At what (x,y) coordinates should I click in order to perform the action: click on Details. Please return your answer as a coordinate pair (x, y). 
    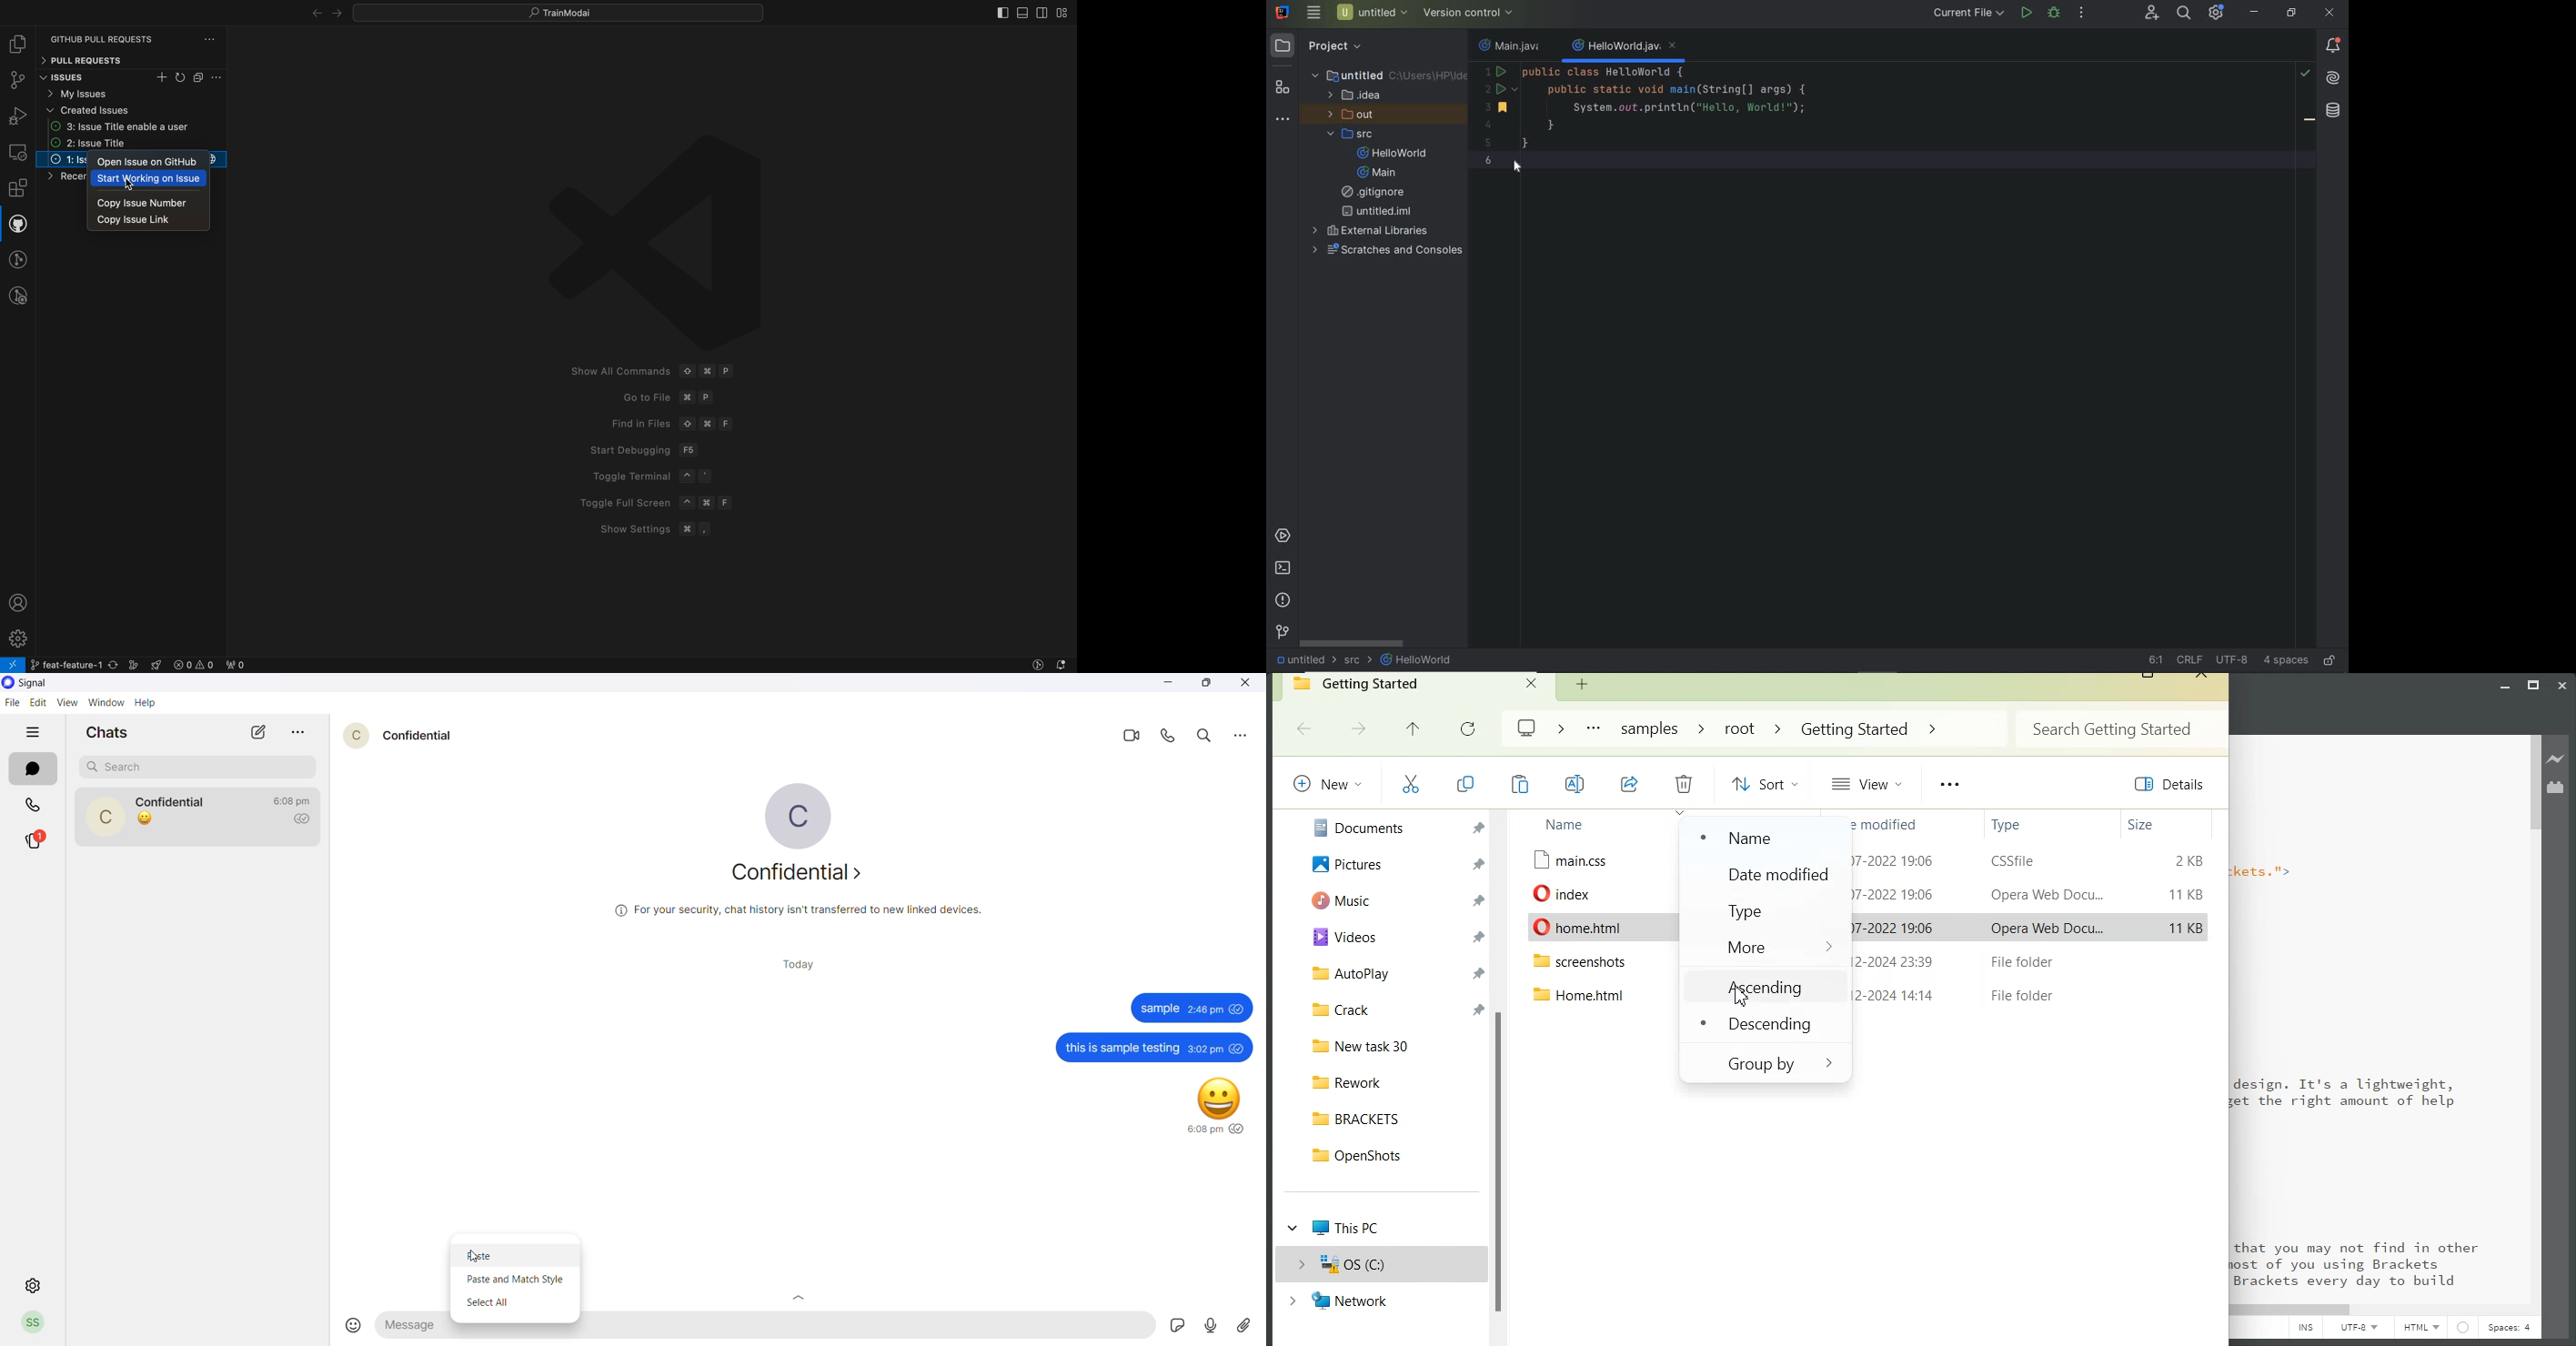
    Looking at the image, I should click on (2169, 785).